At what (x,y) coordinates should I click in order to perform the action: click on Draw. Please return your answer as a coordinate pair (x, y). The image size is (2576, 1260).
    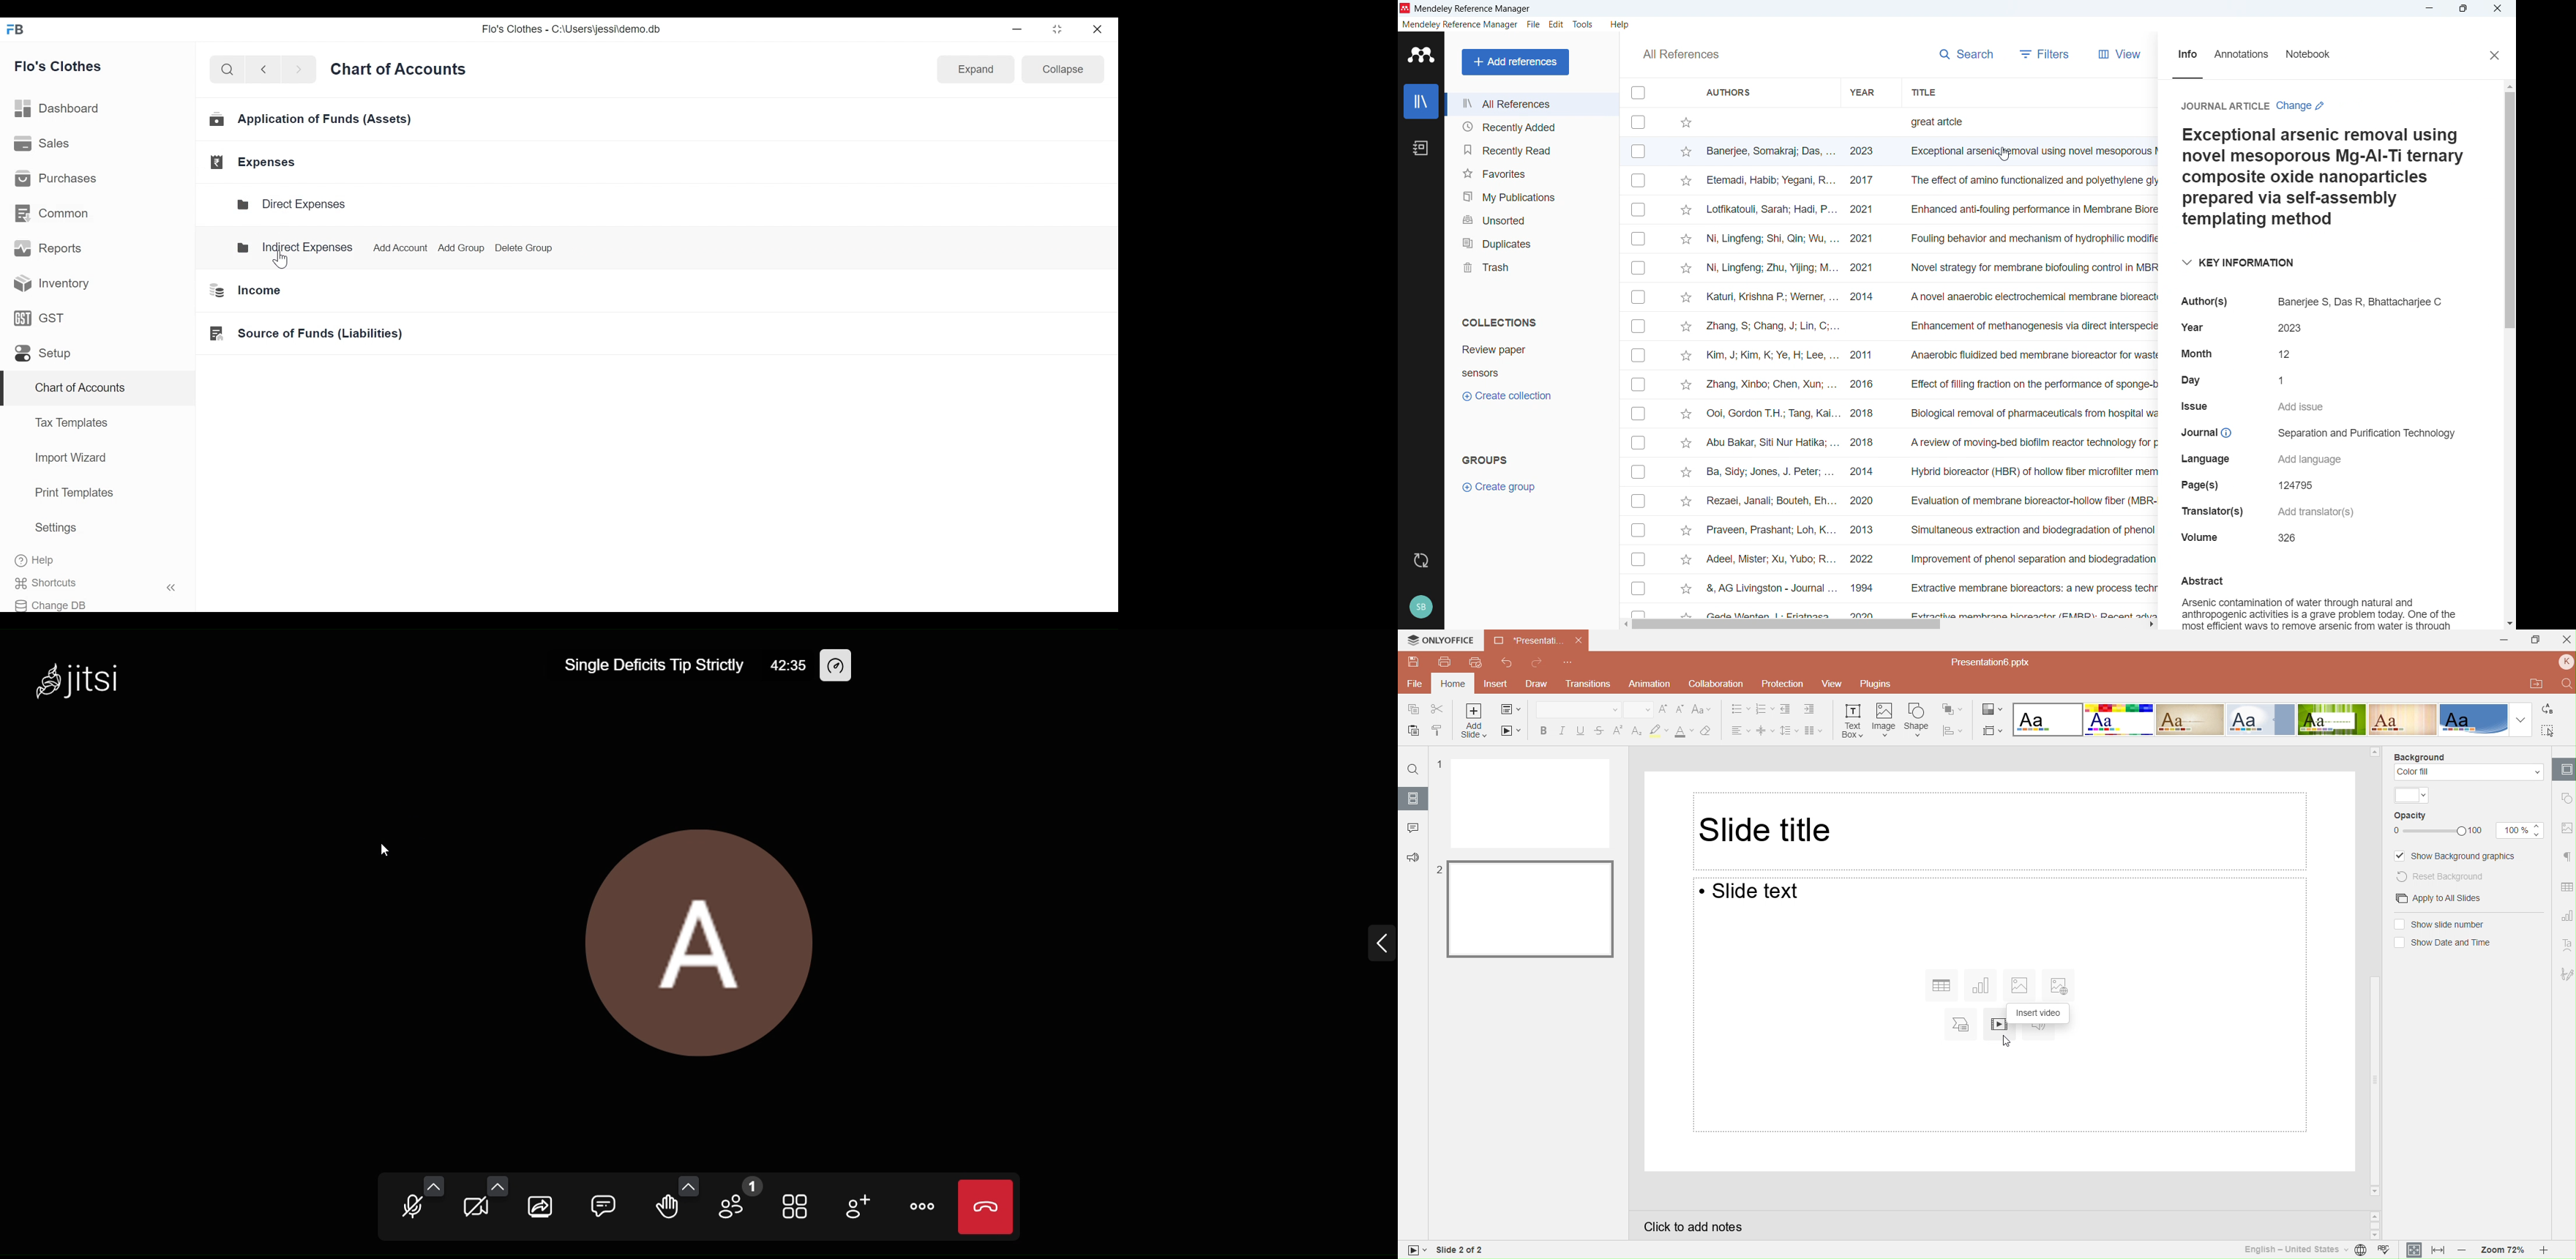
    Looking at the image, I should click on (1535, 684).